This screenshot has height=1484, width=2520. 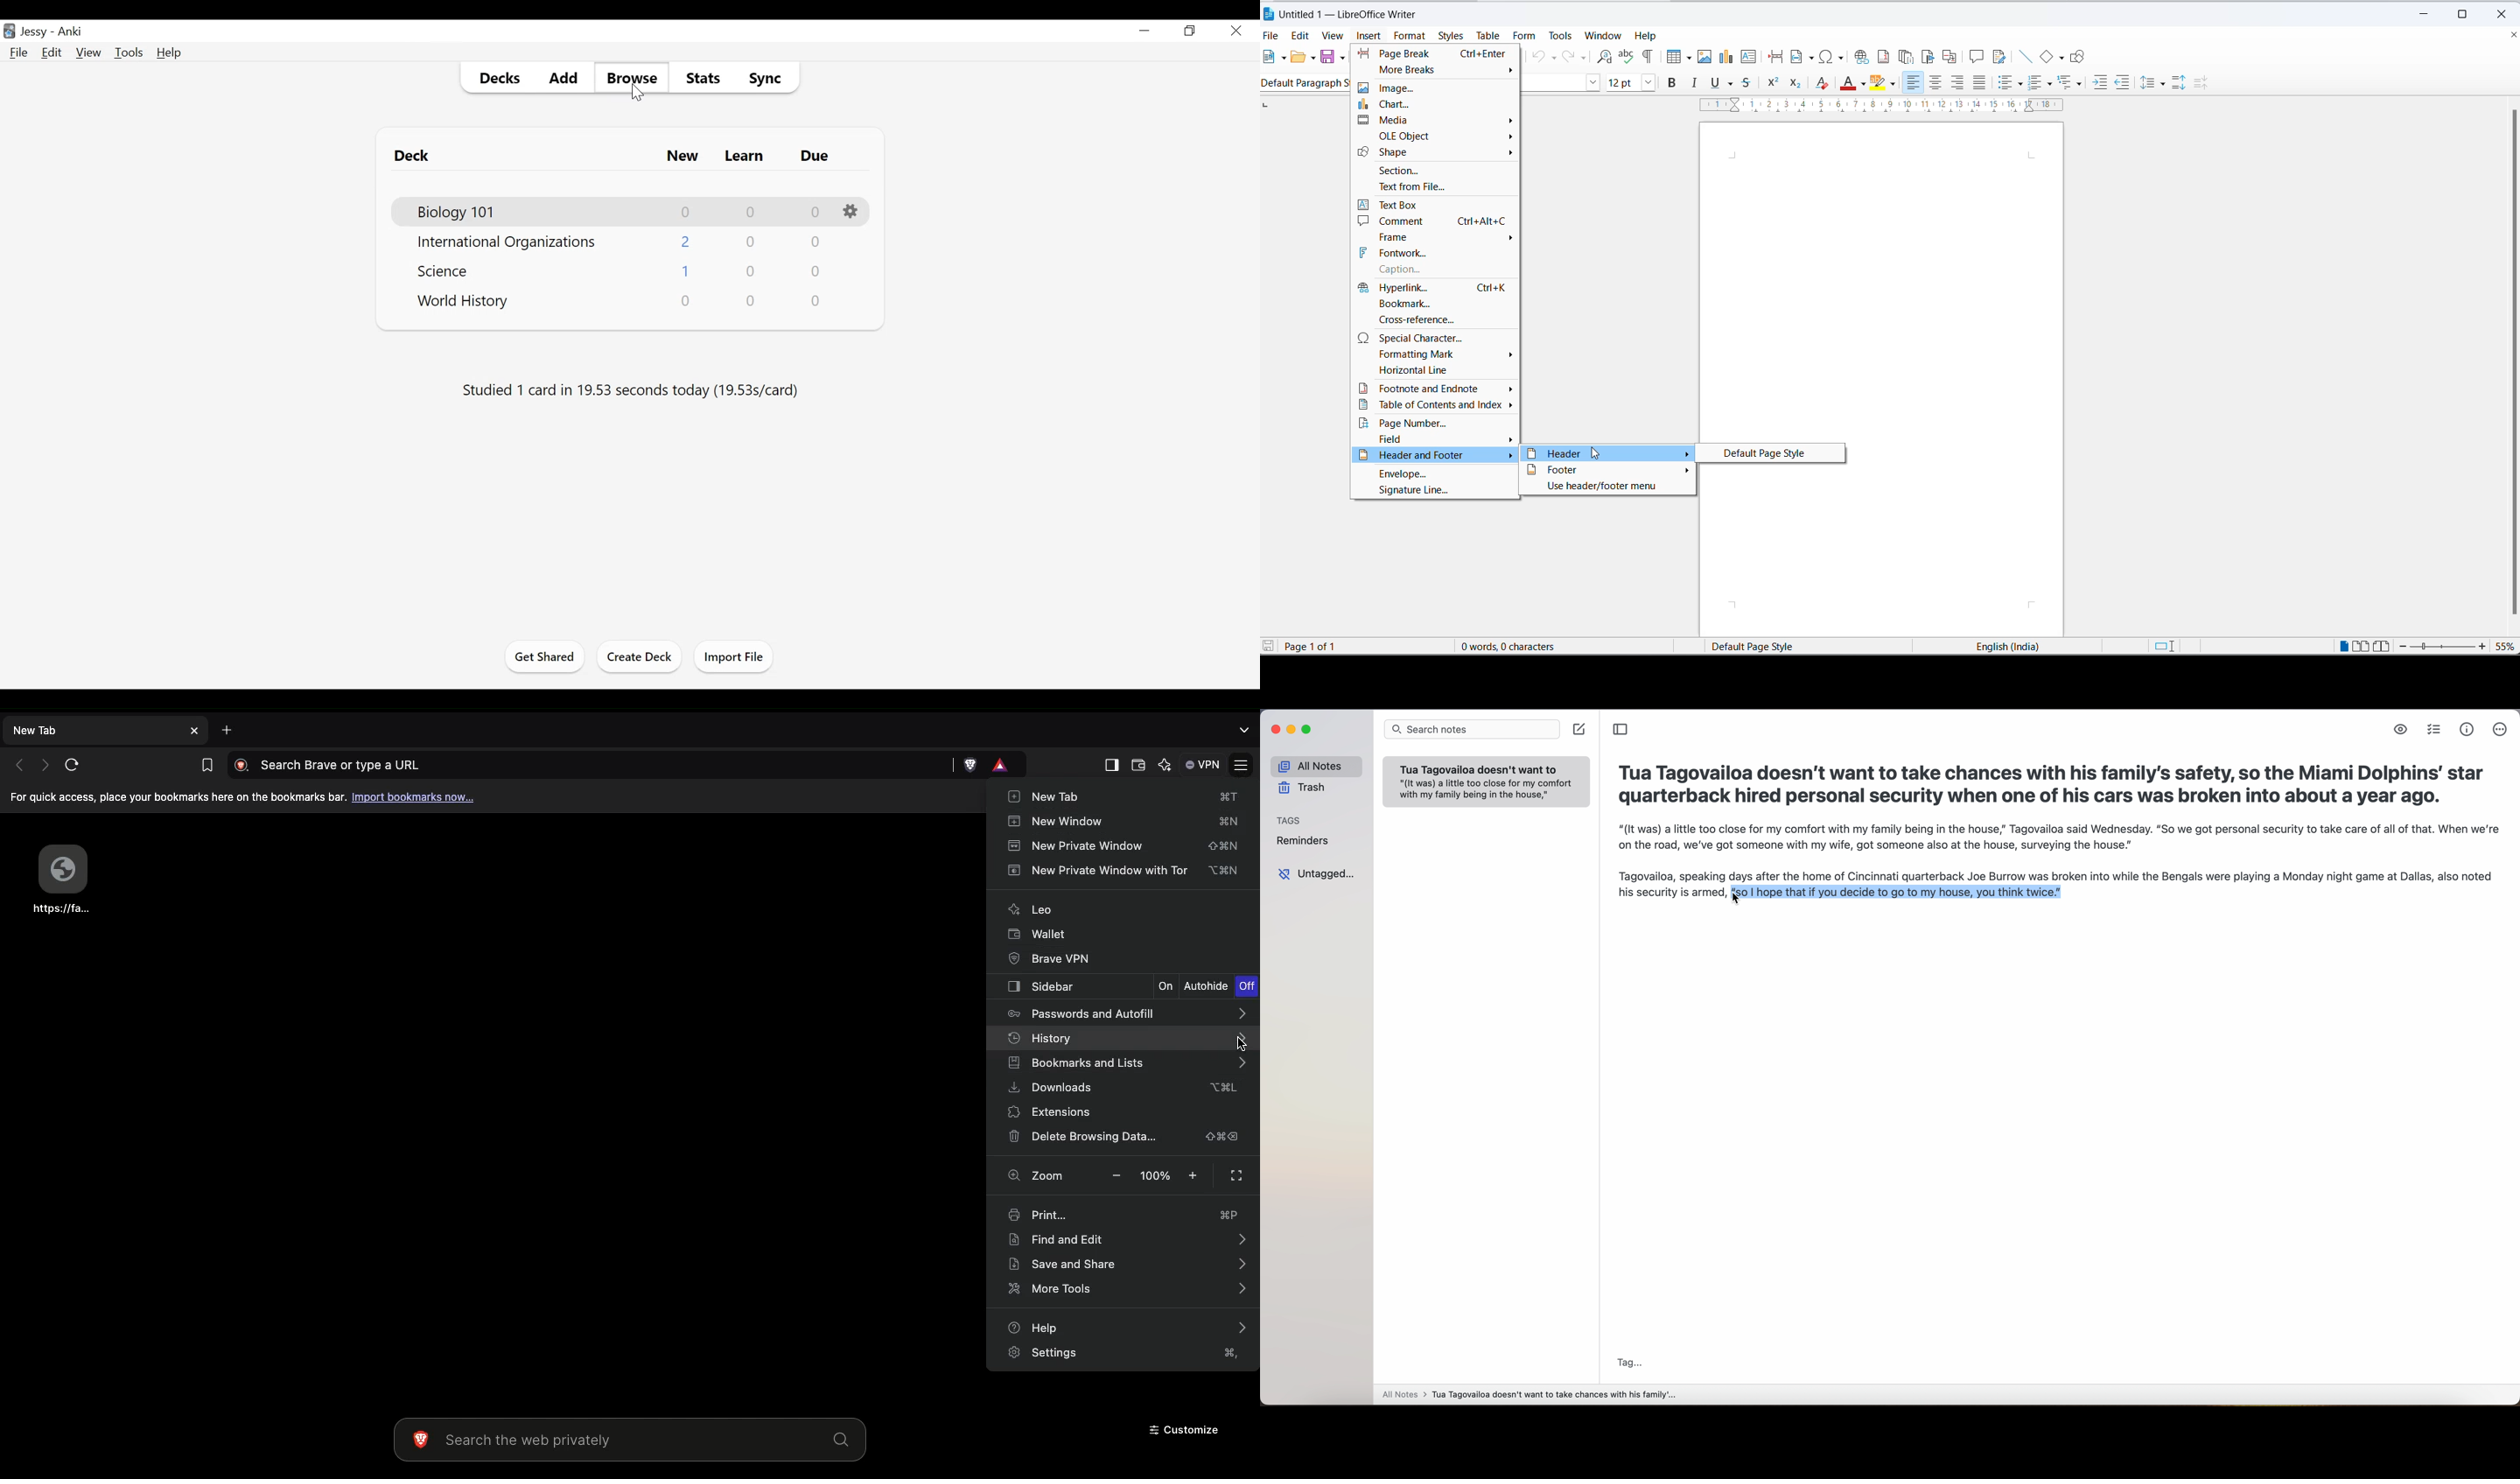 I want to click on Help, so click(x=170, y=53).